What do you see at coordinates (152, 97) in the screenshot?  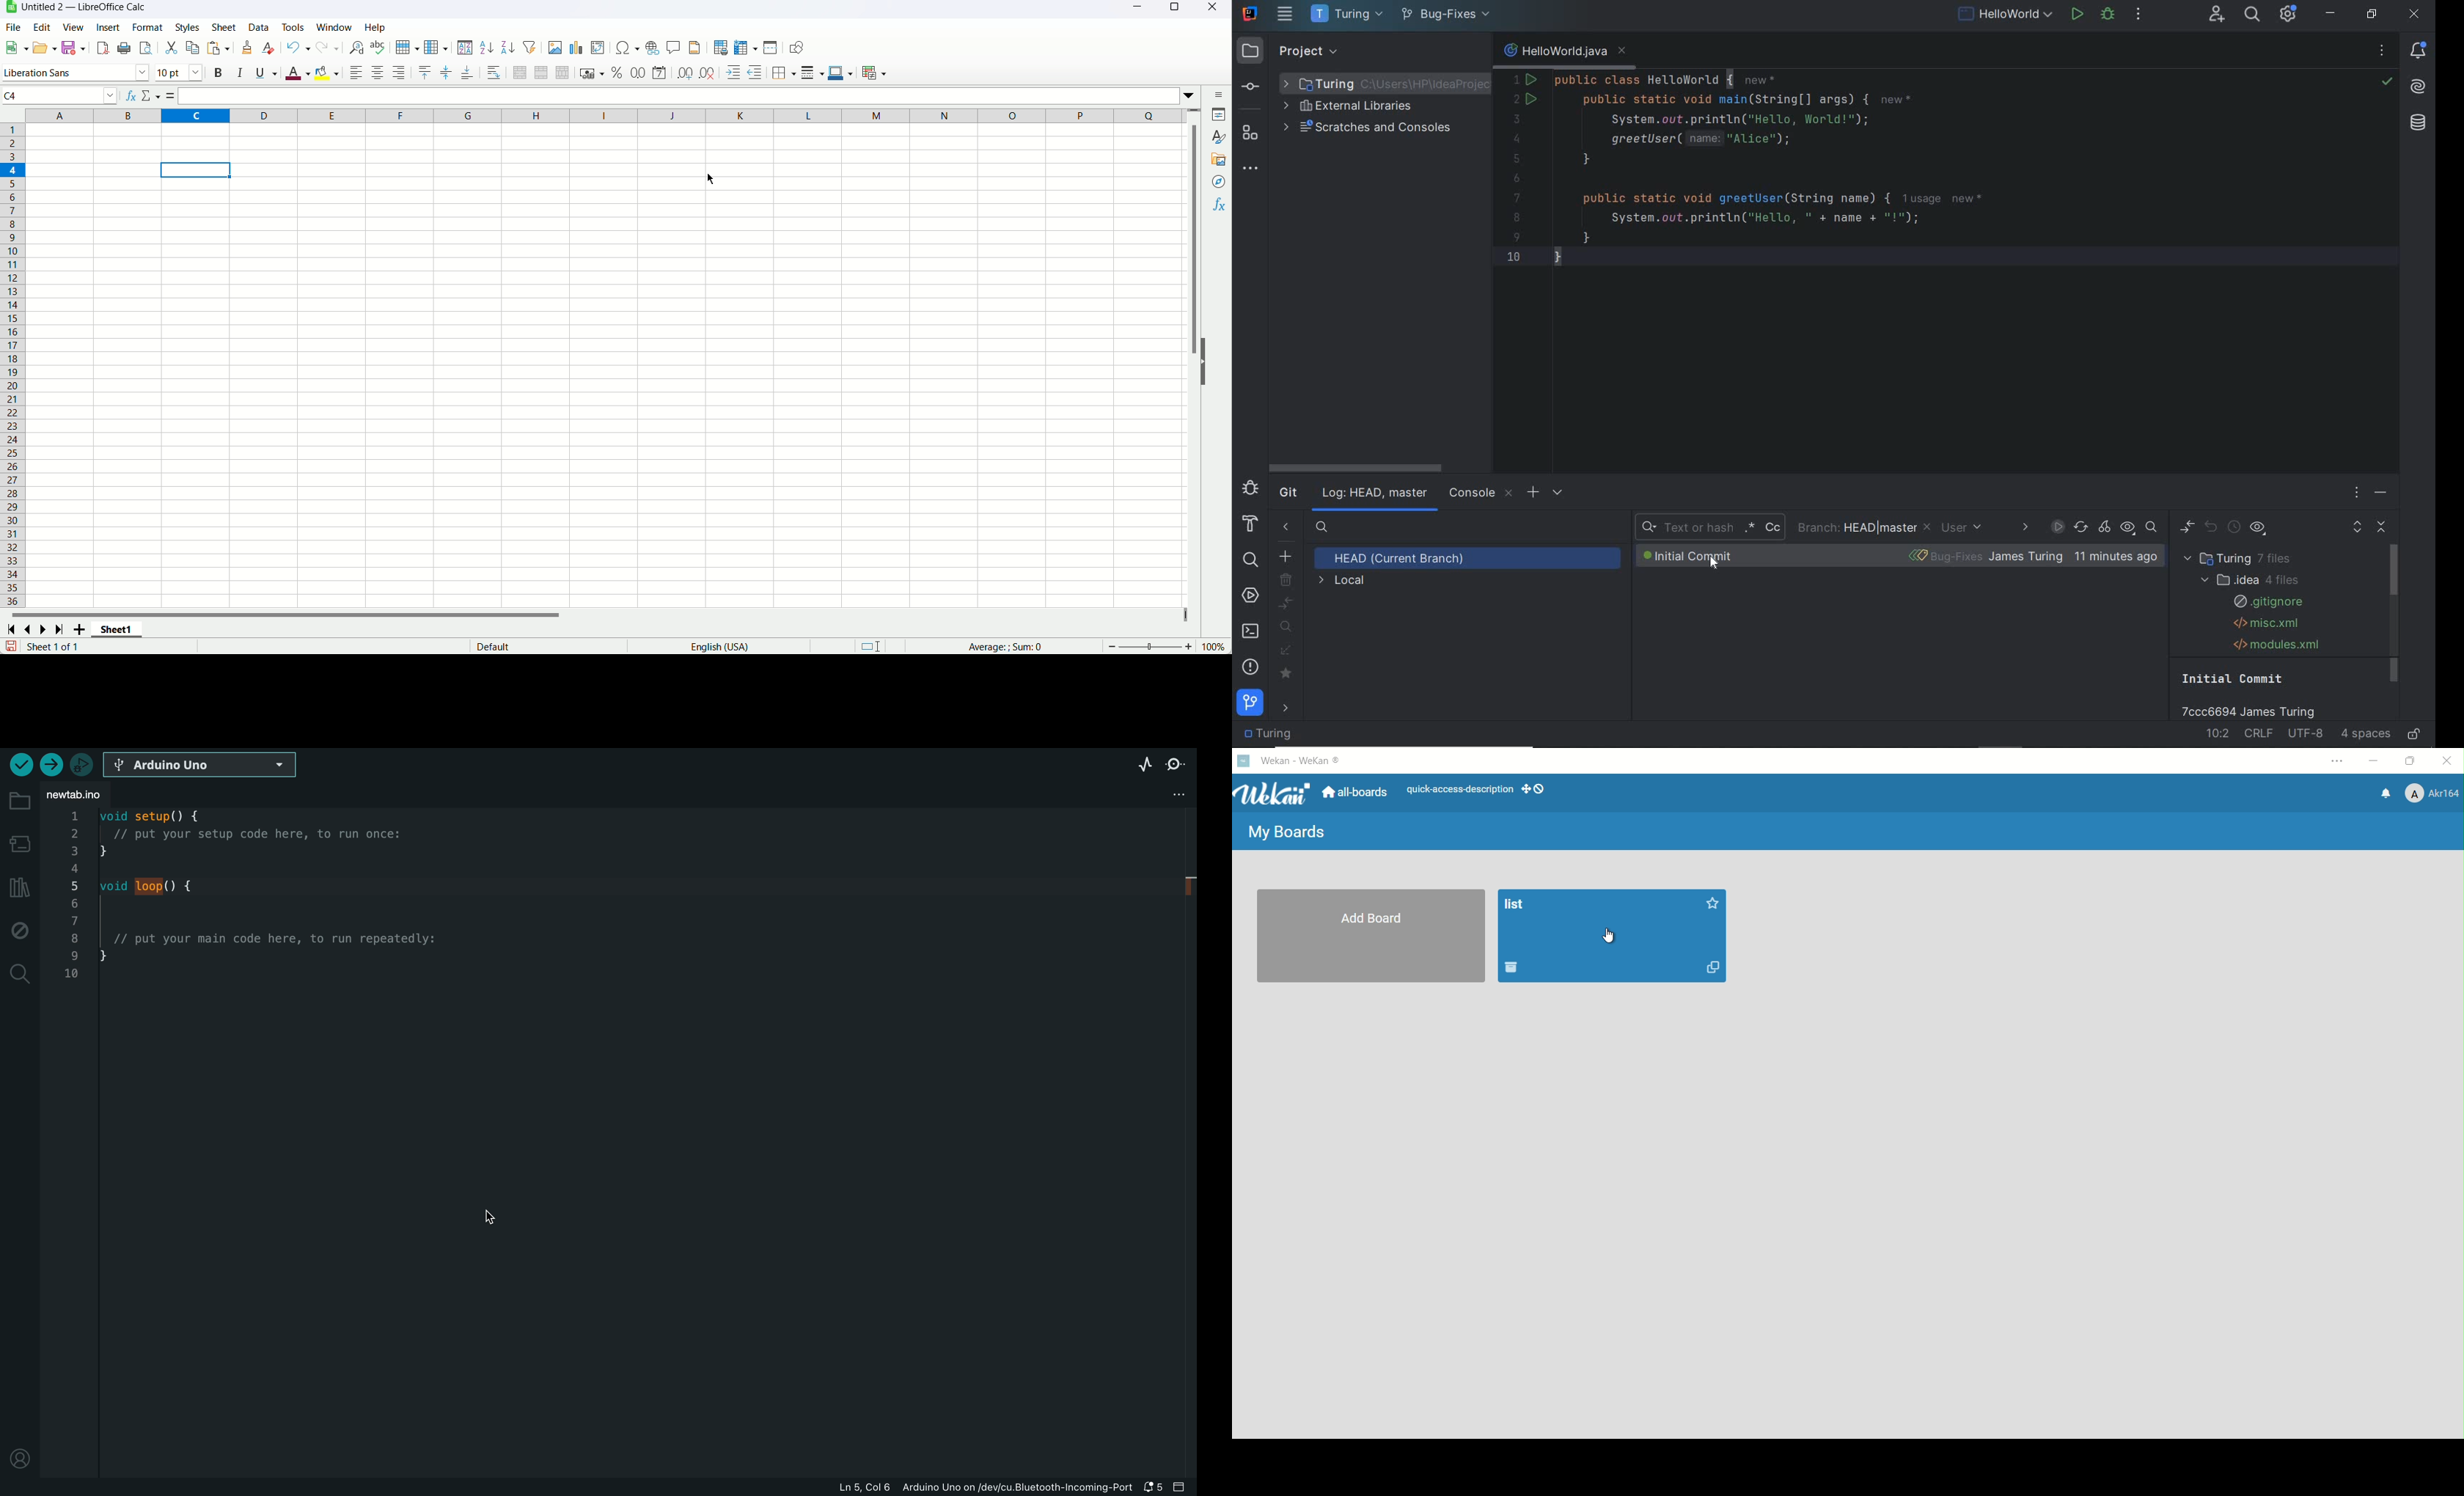 I see `Select function` at bounding box center [152, 97].